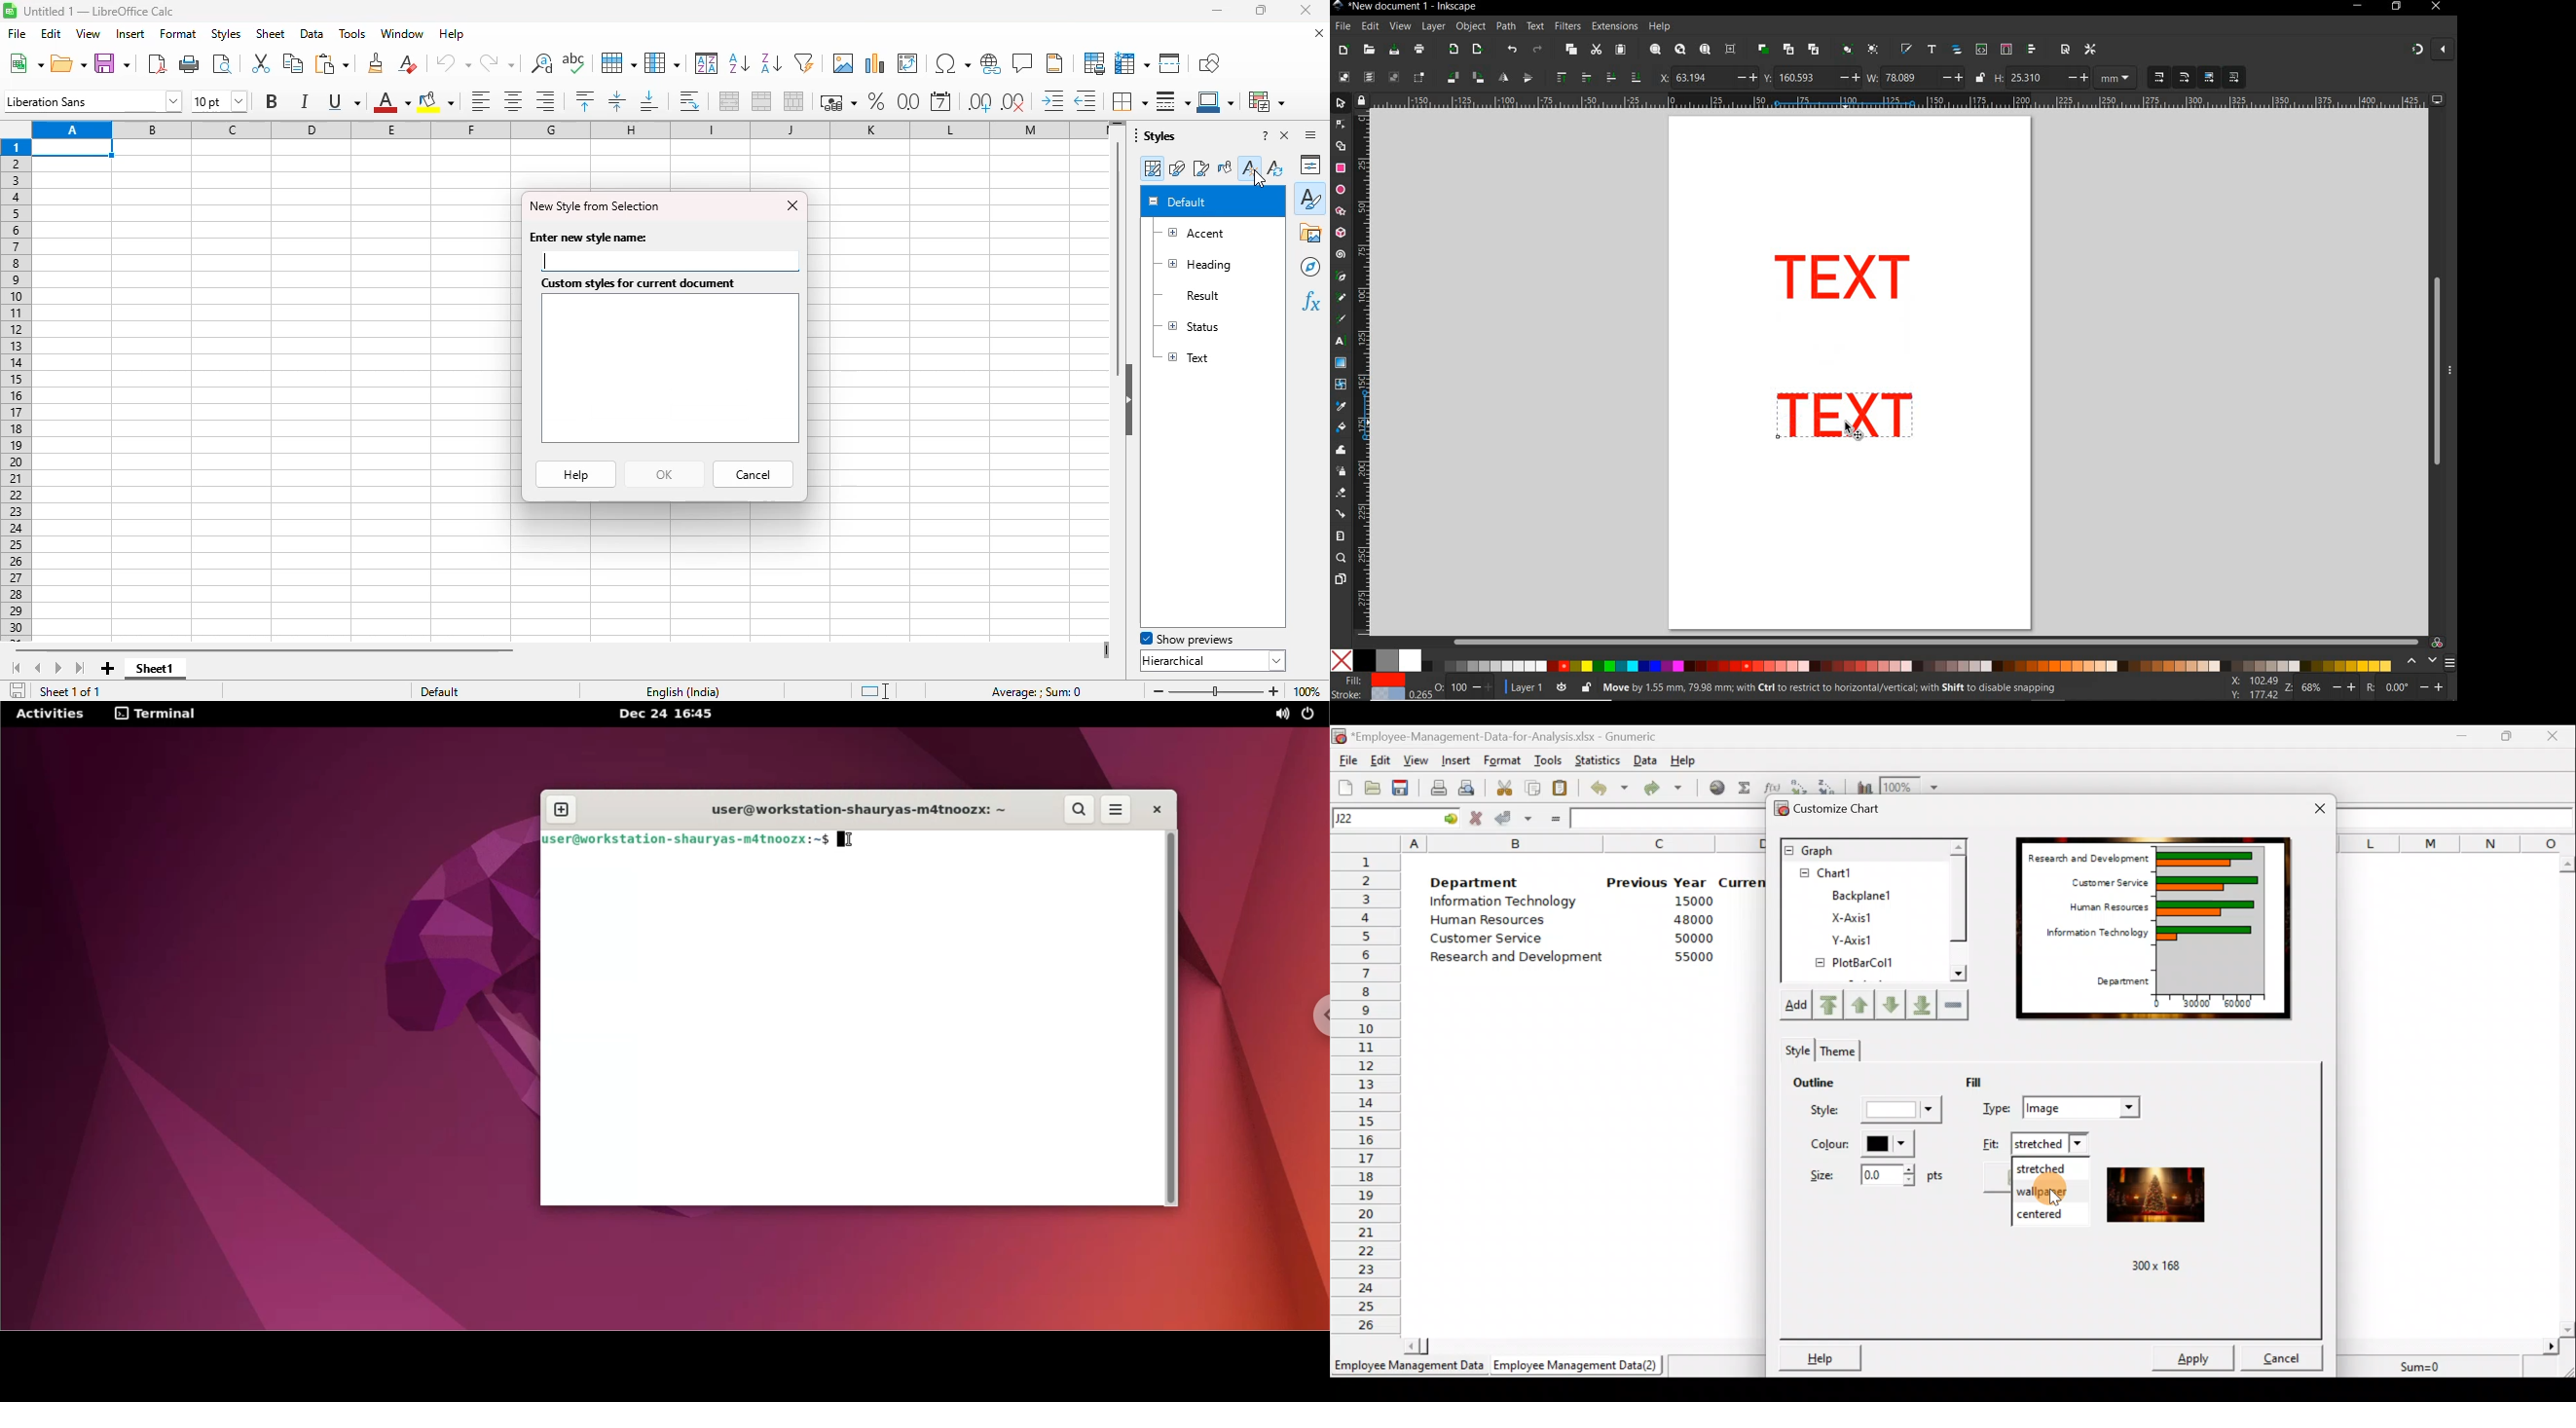 This screenshot has width=2576, height=1428. I want to click on cut, so click(1596, 50).